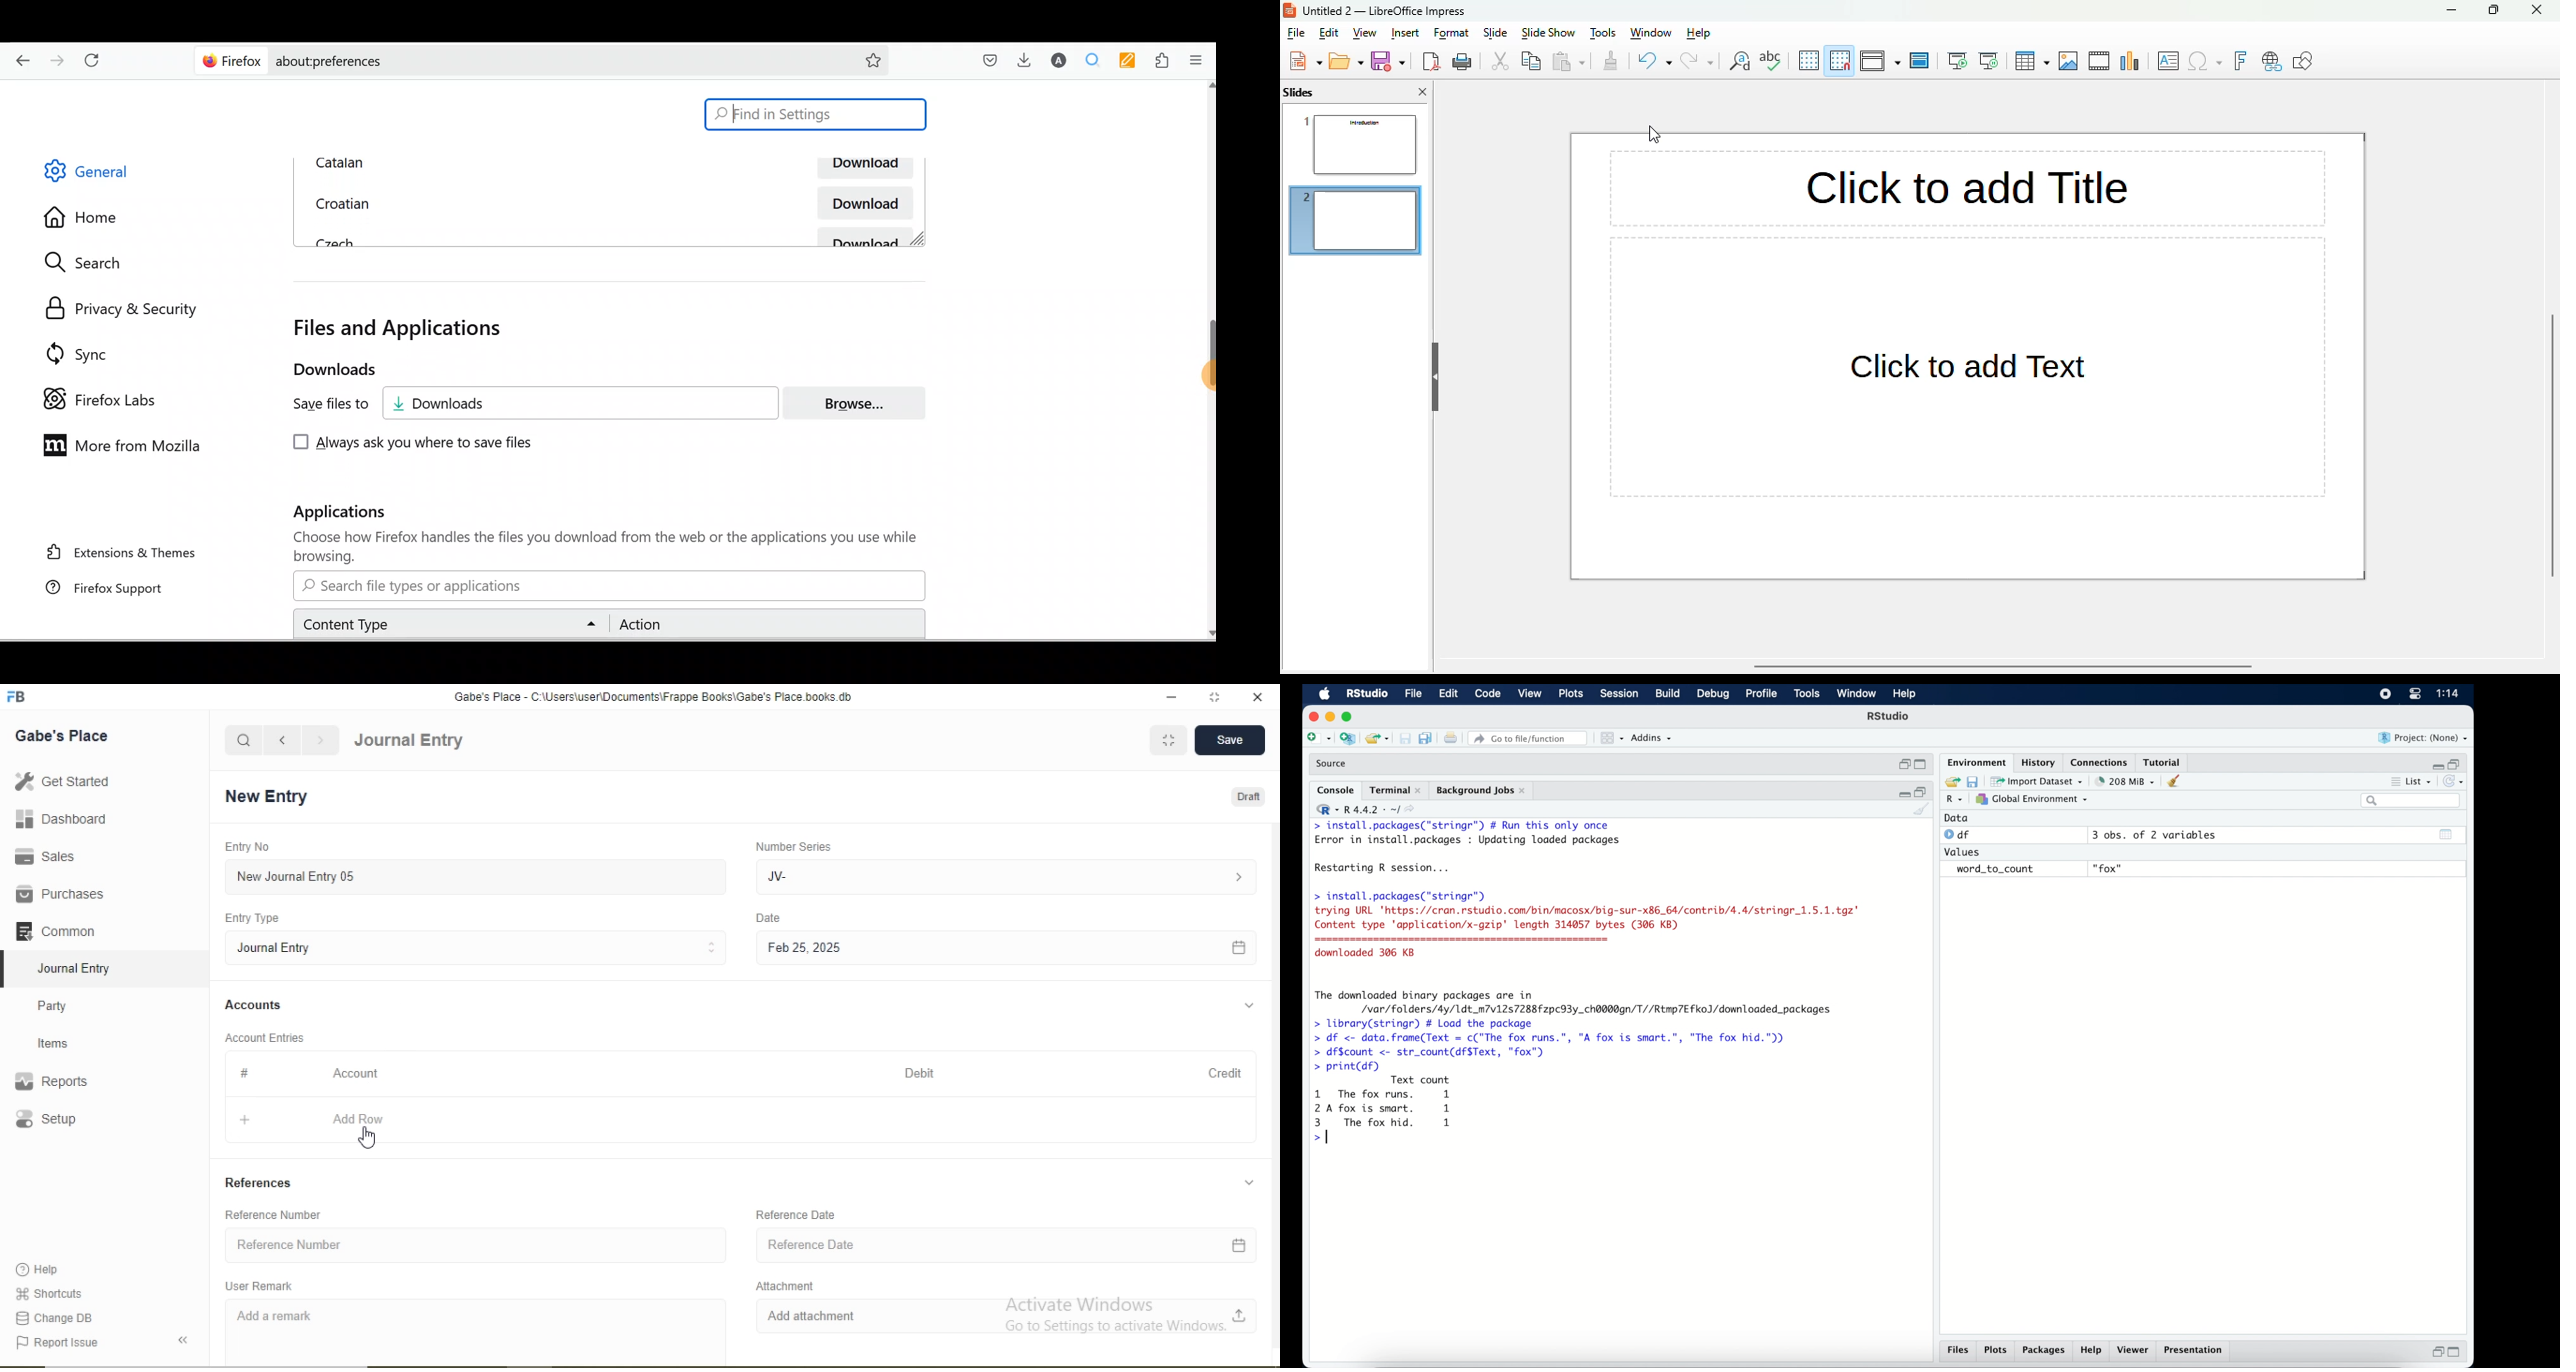 The image size is (2576, 1372). Describe the element at coordinates (1060, 61) in the screenshot. I see `Account` at that location.